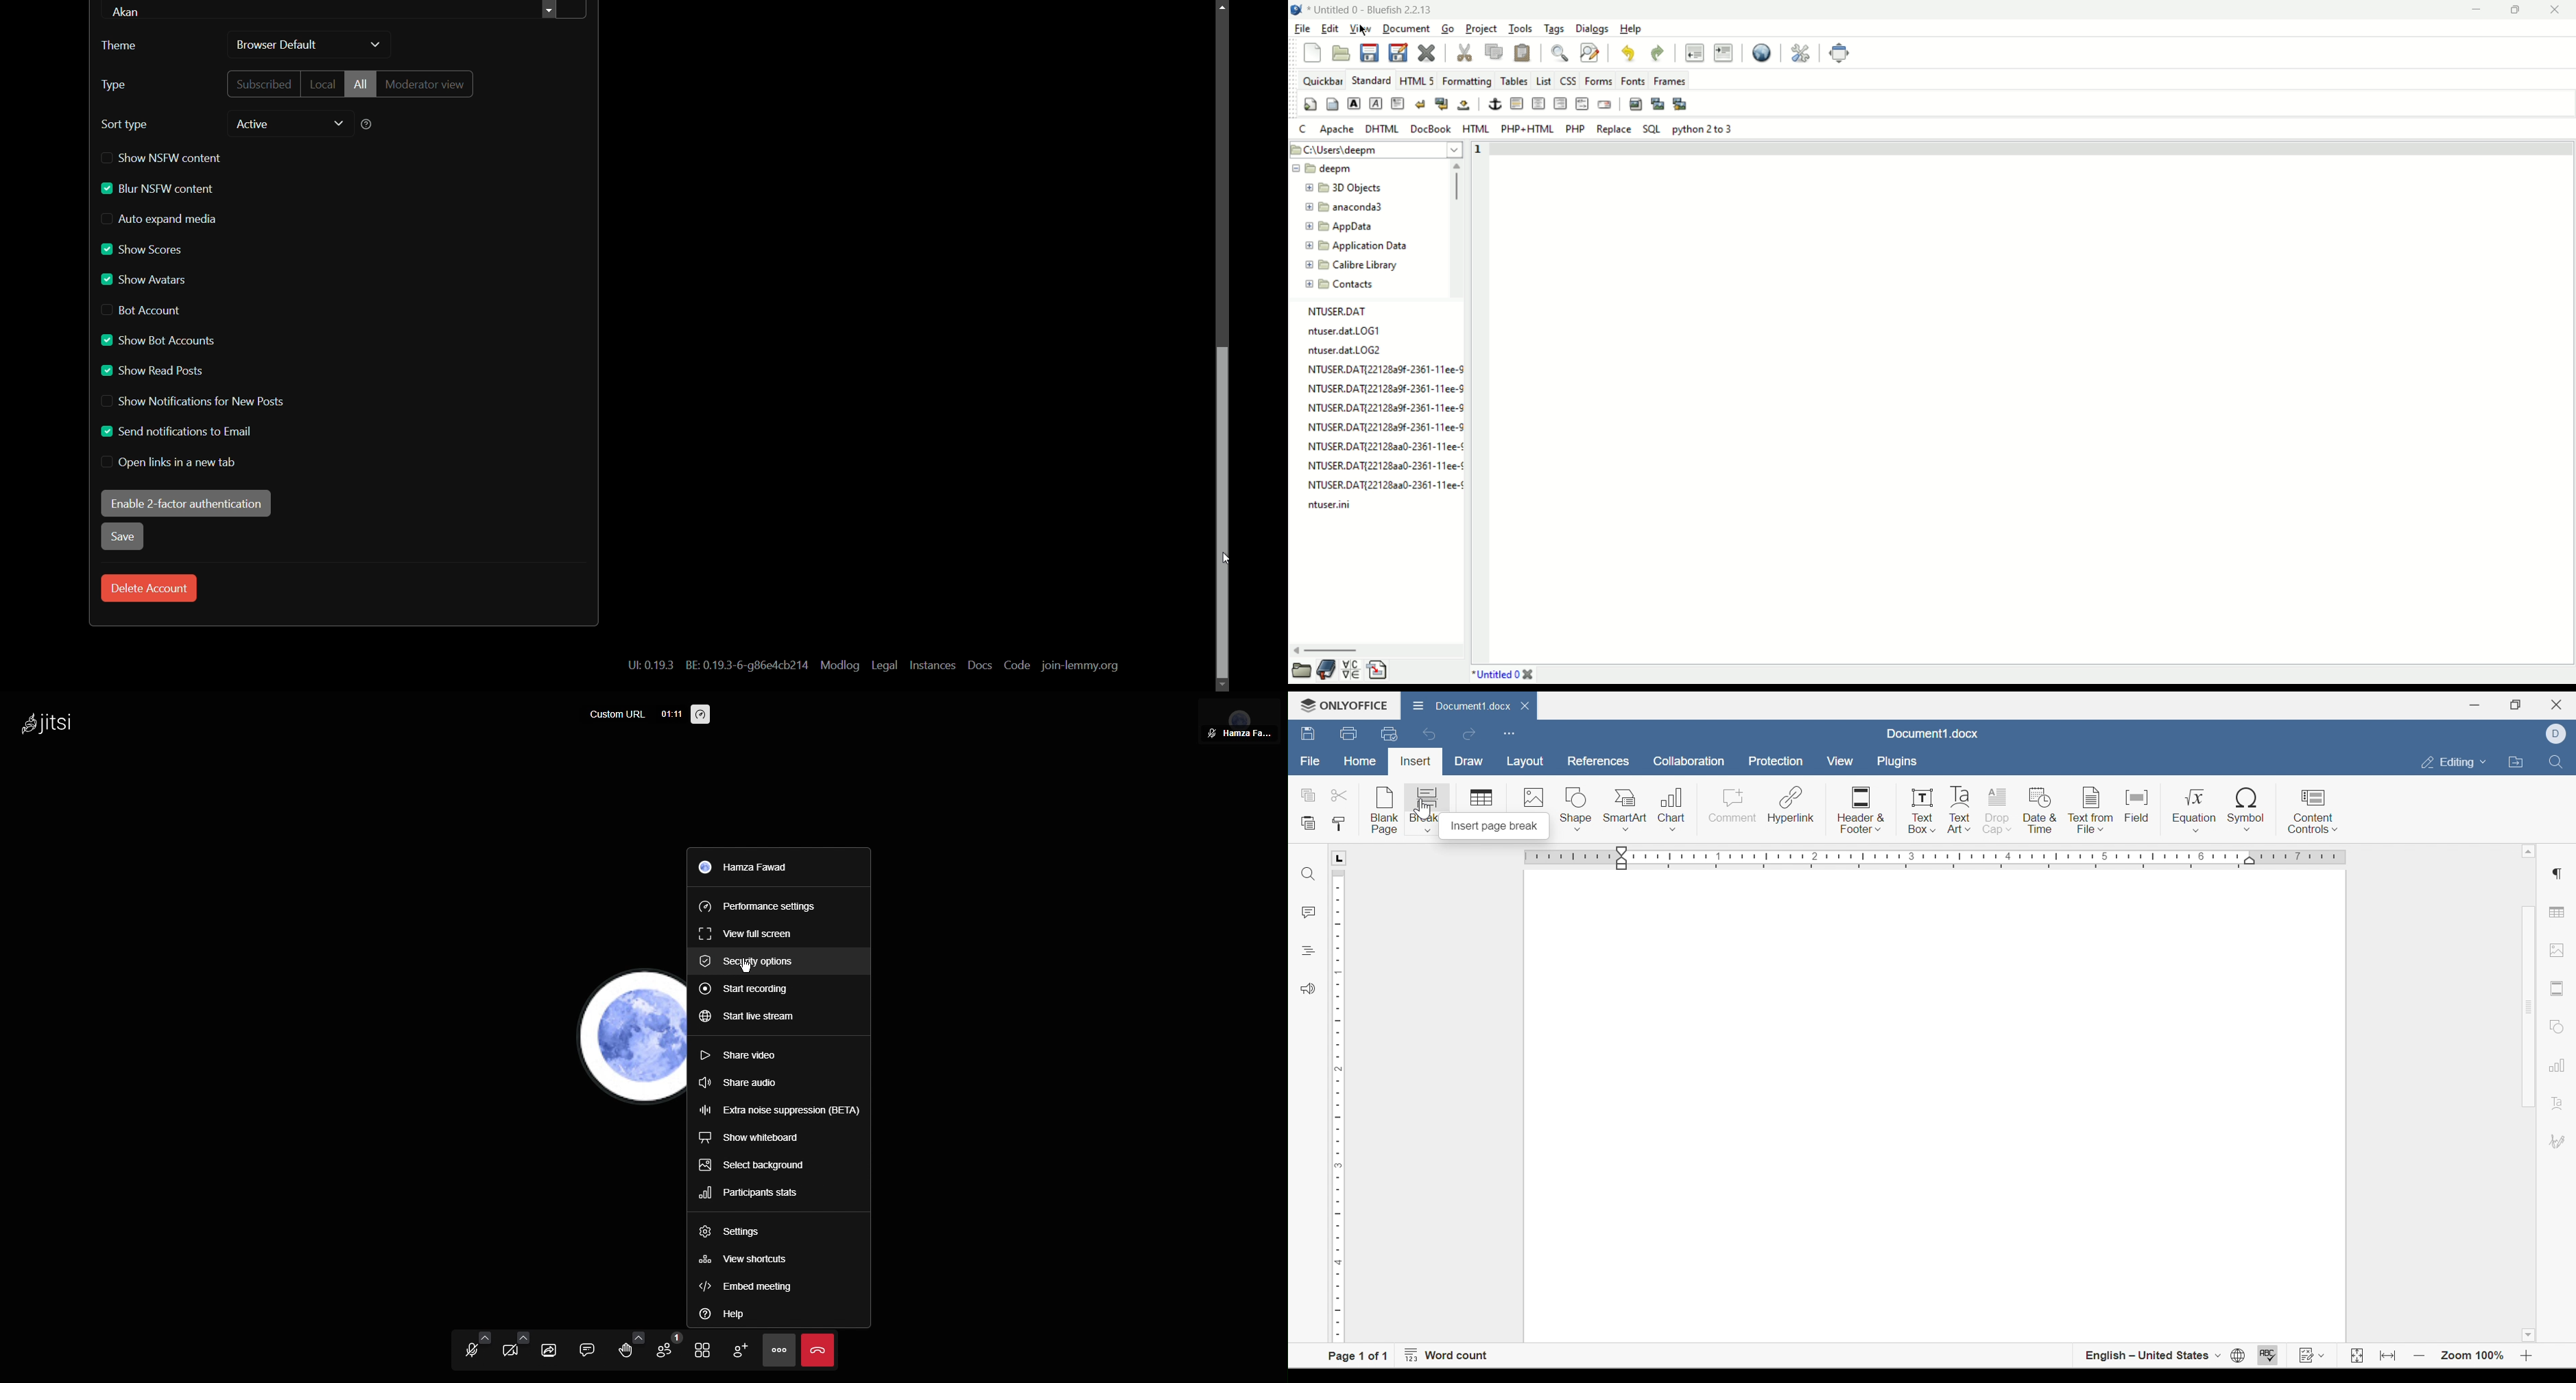  Describe the element at coordinates (1774, 762) in the screenshot. I see `Protection` at that location.